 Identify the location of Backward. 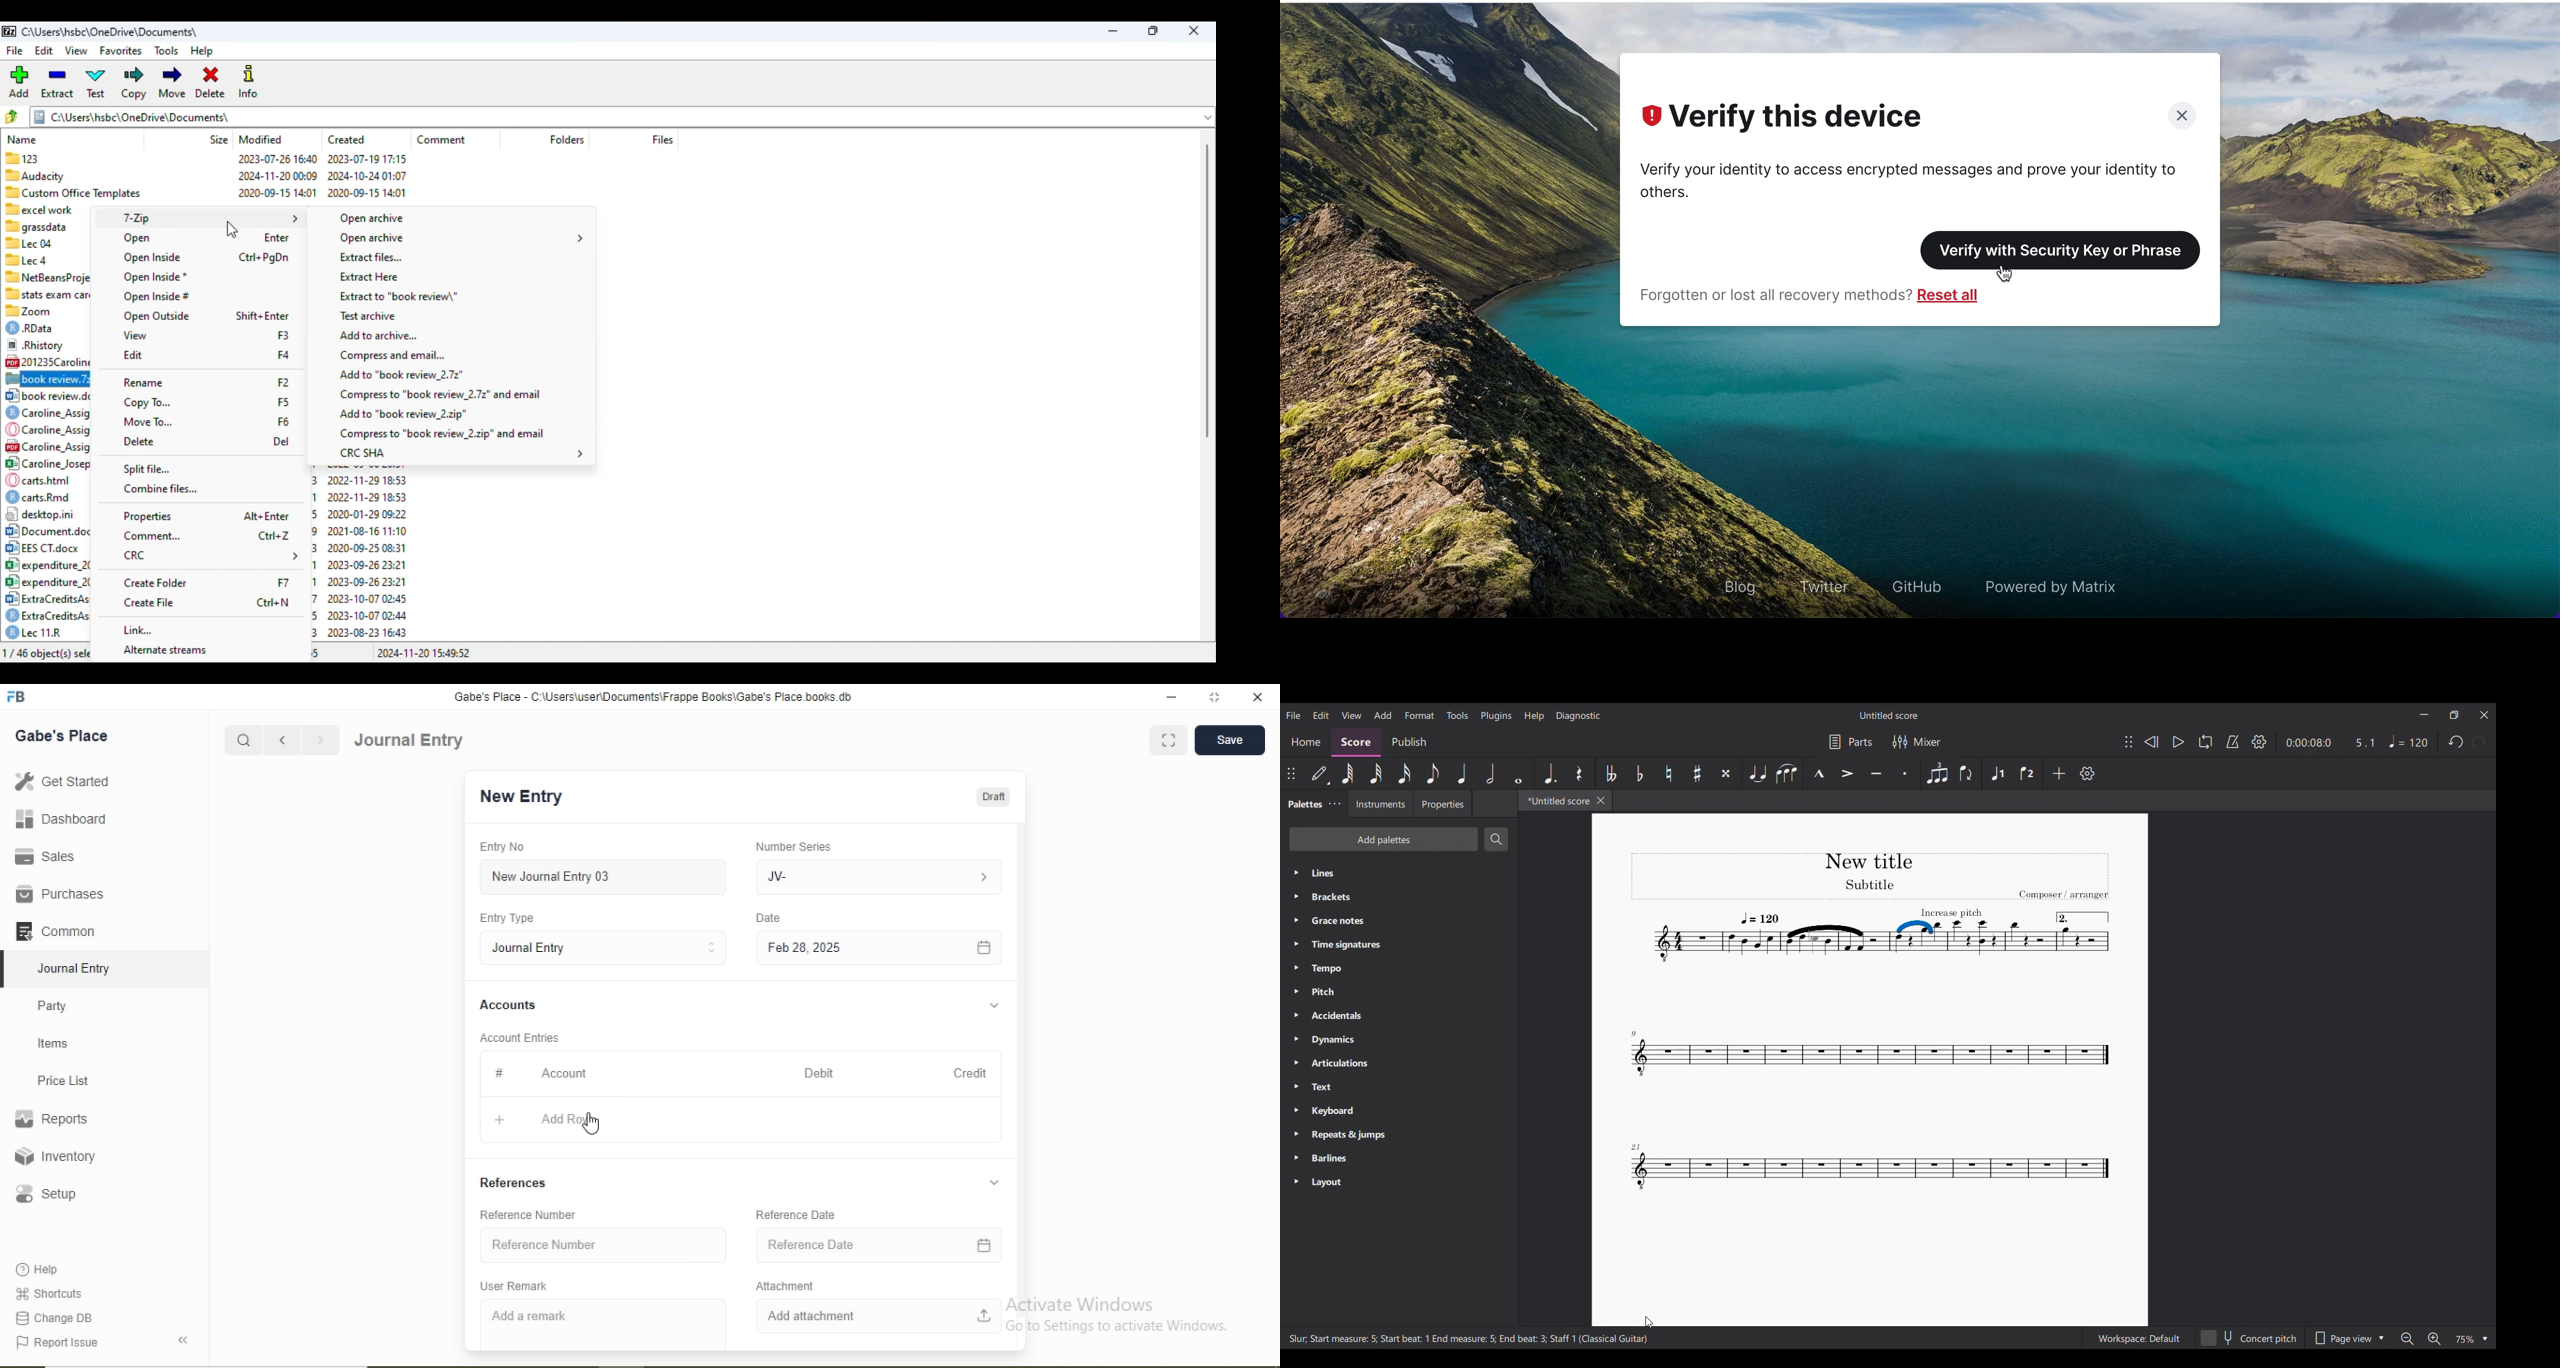
(282, 741).